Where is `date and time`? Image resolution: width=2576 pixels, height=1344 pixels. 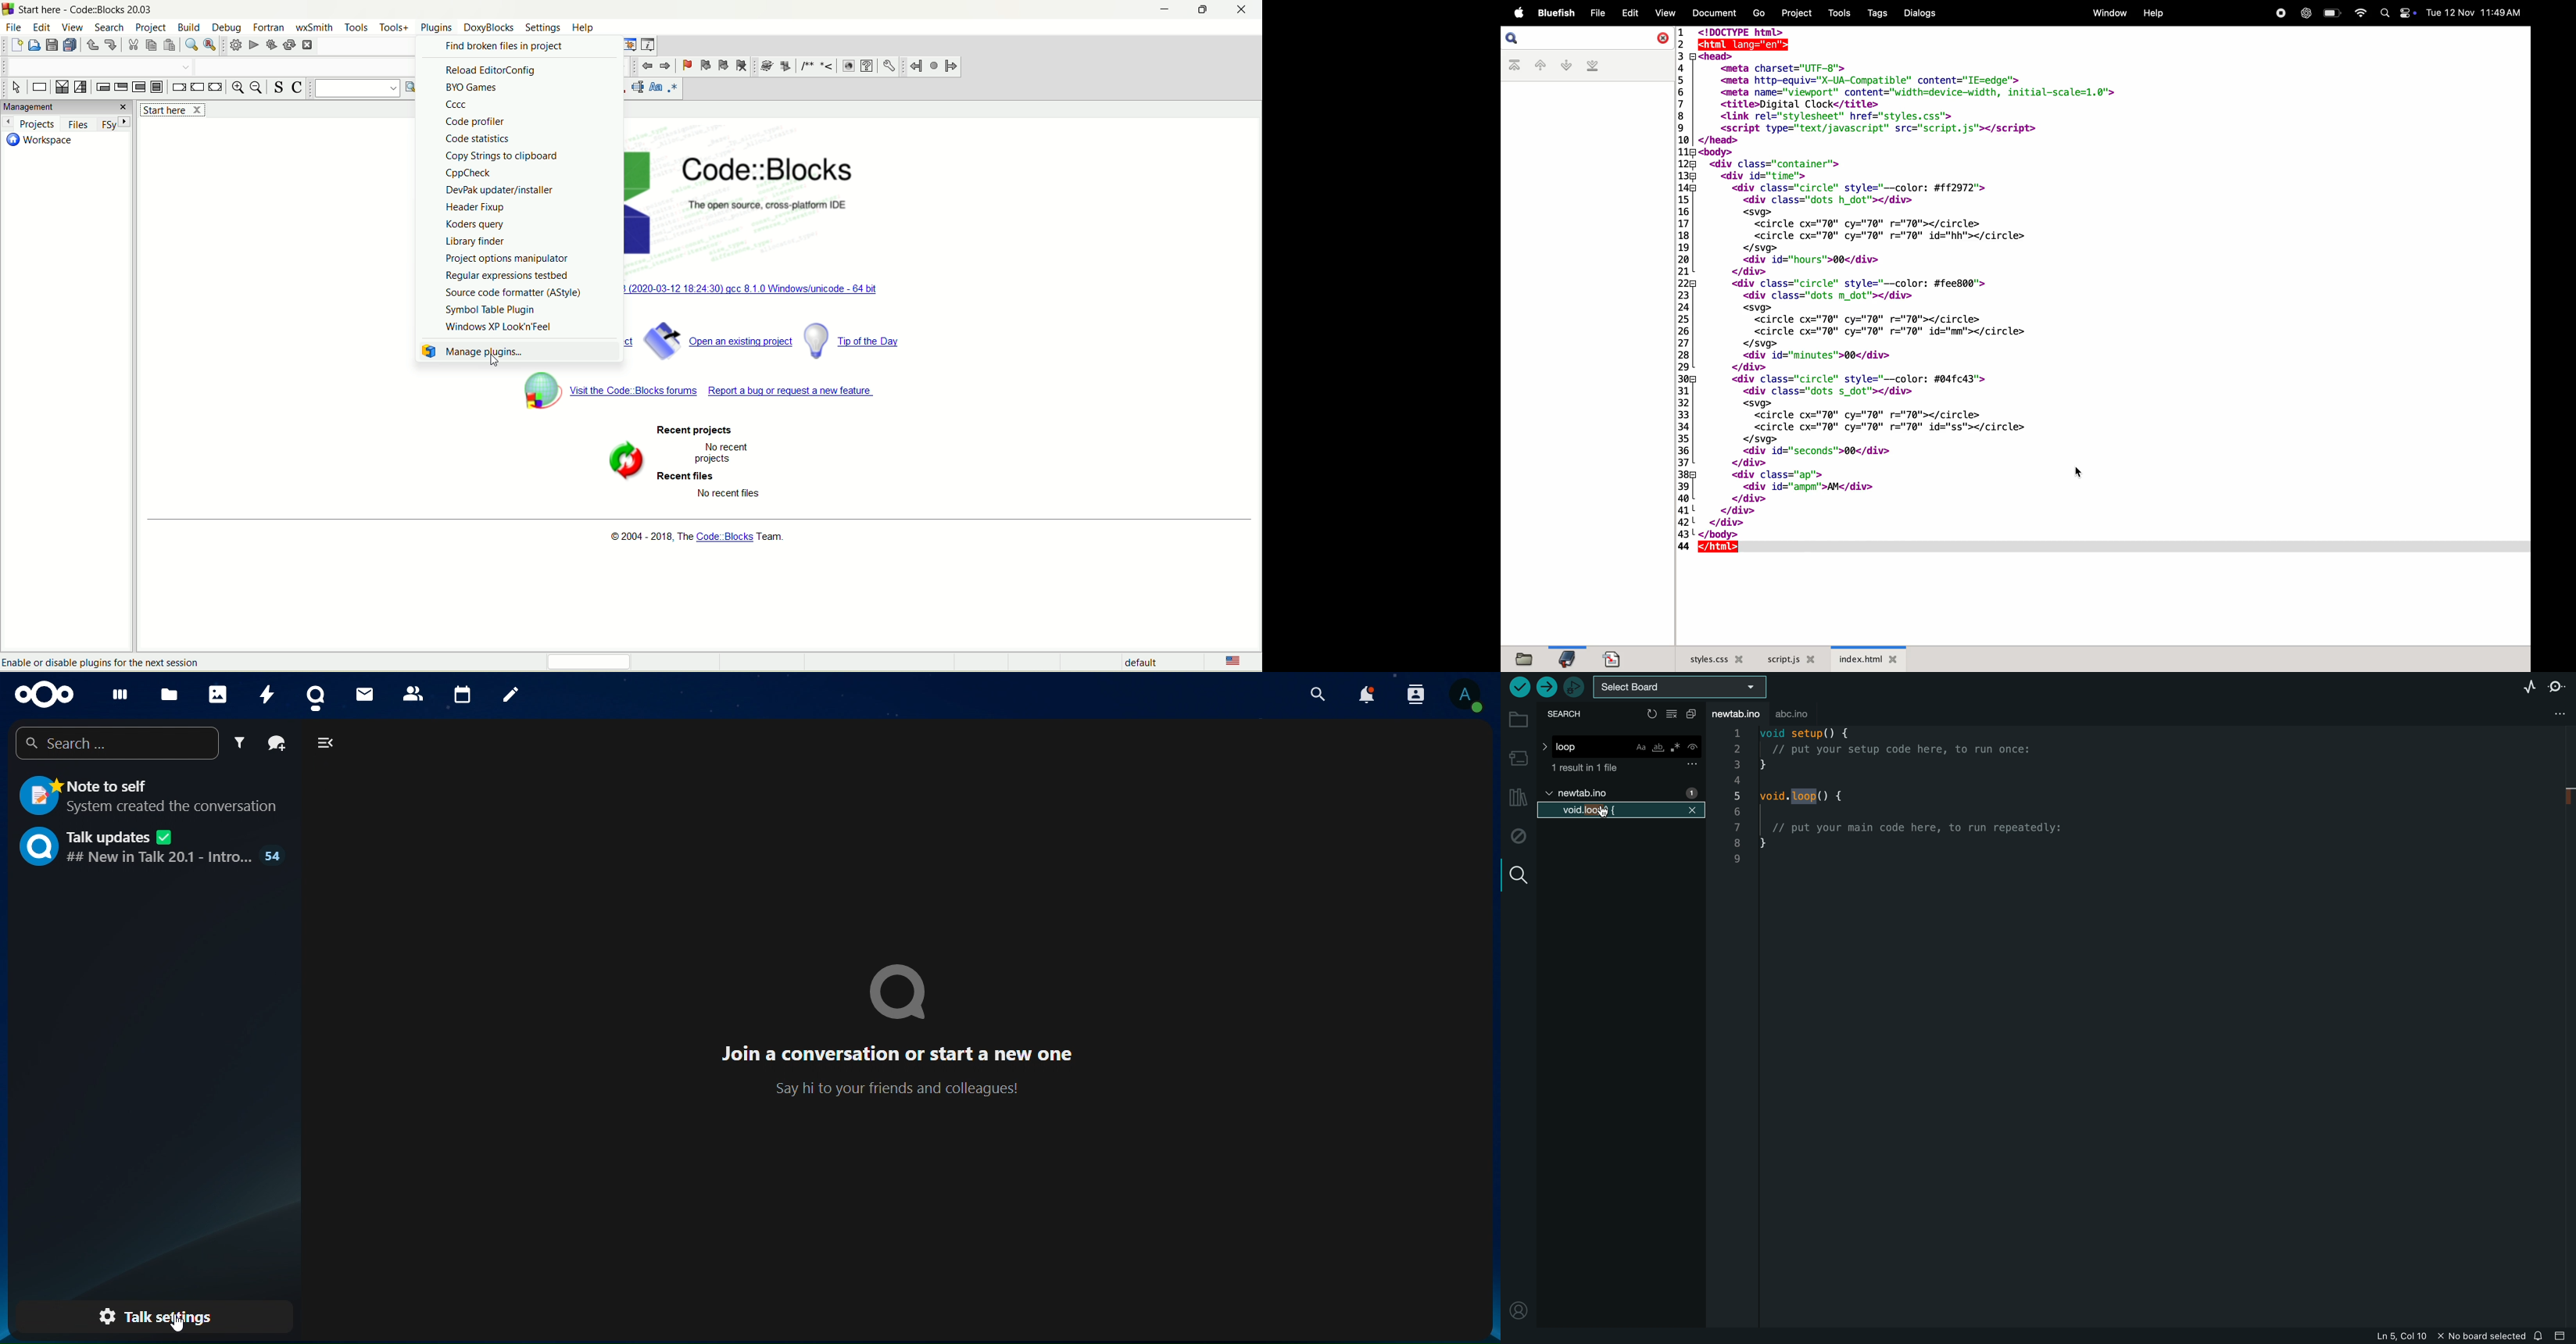
date and time is located at coordinates (2475, 14).